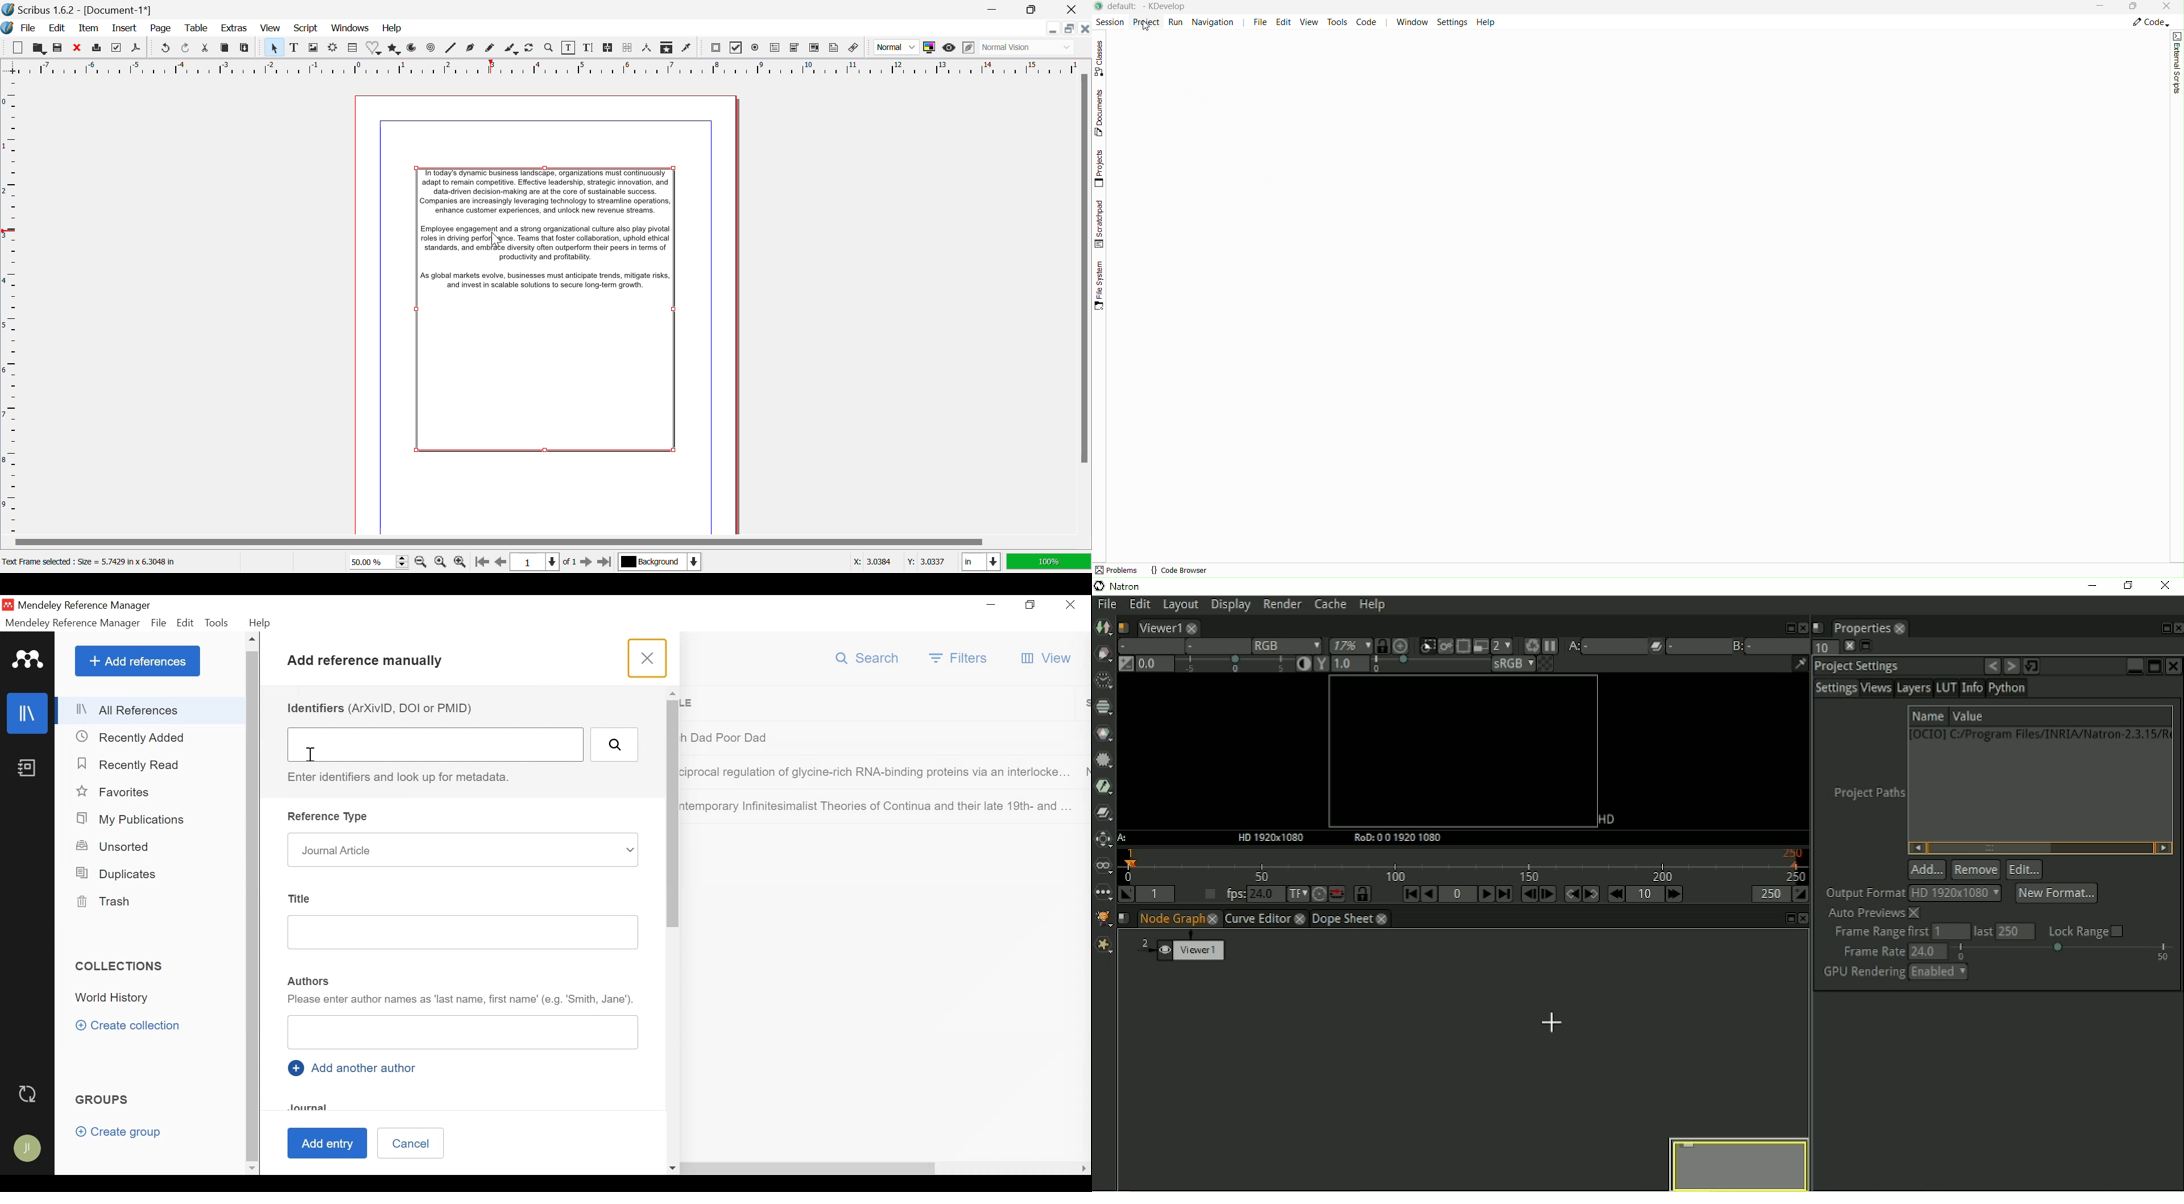  Describe the element at coordinates (316, 756) in the screenshot. I see `cursor` at that location.